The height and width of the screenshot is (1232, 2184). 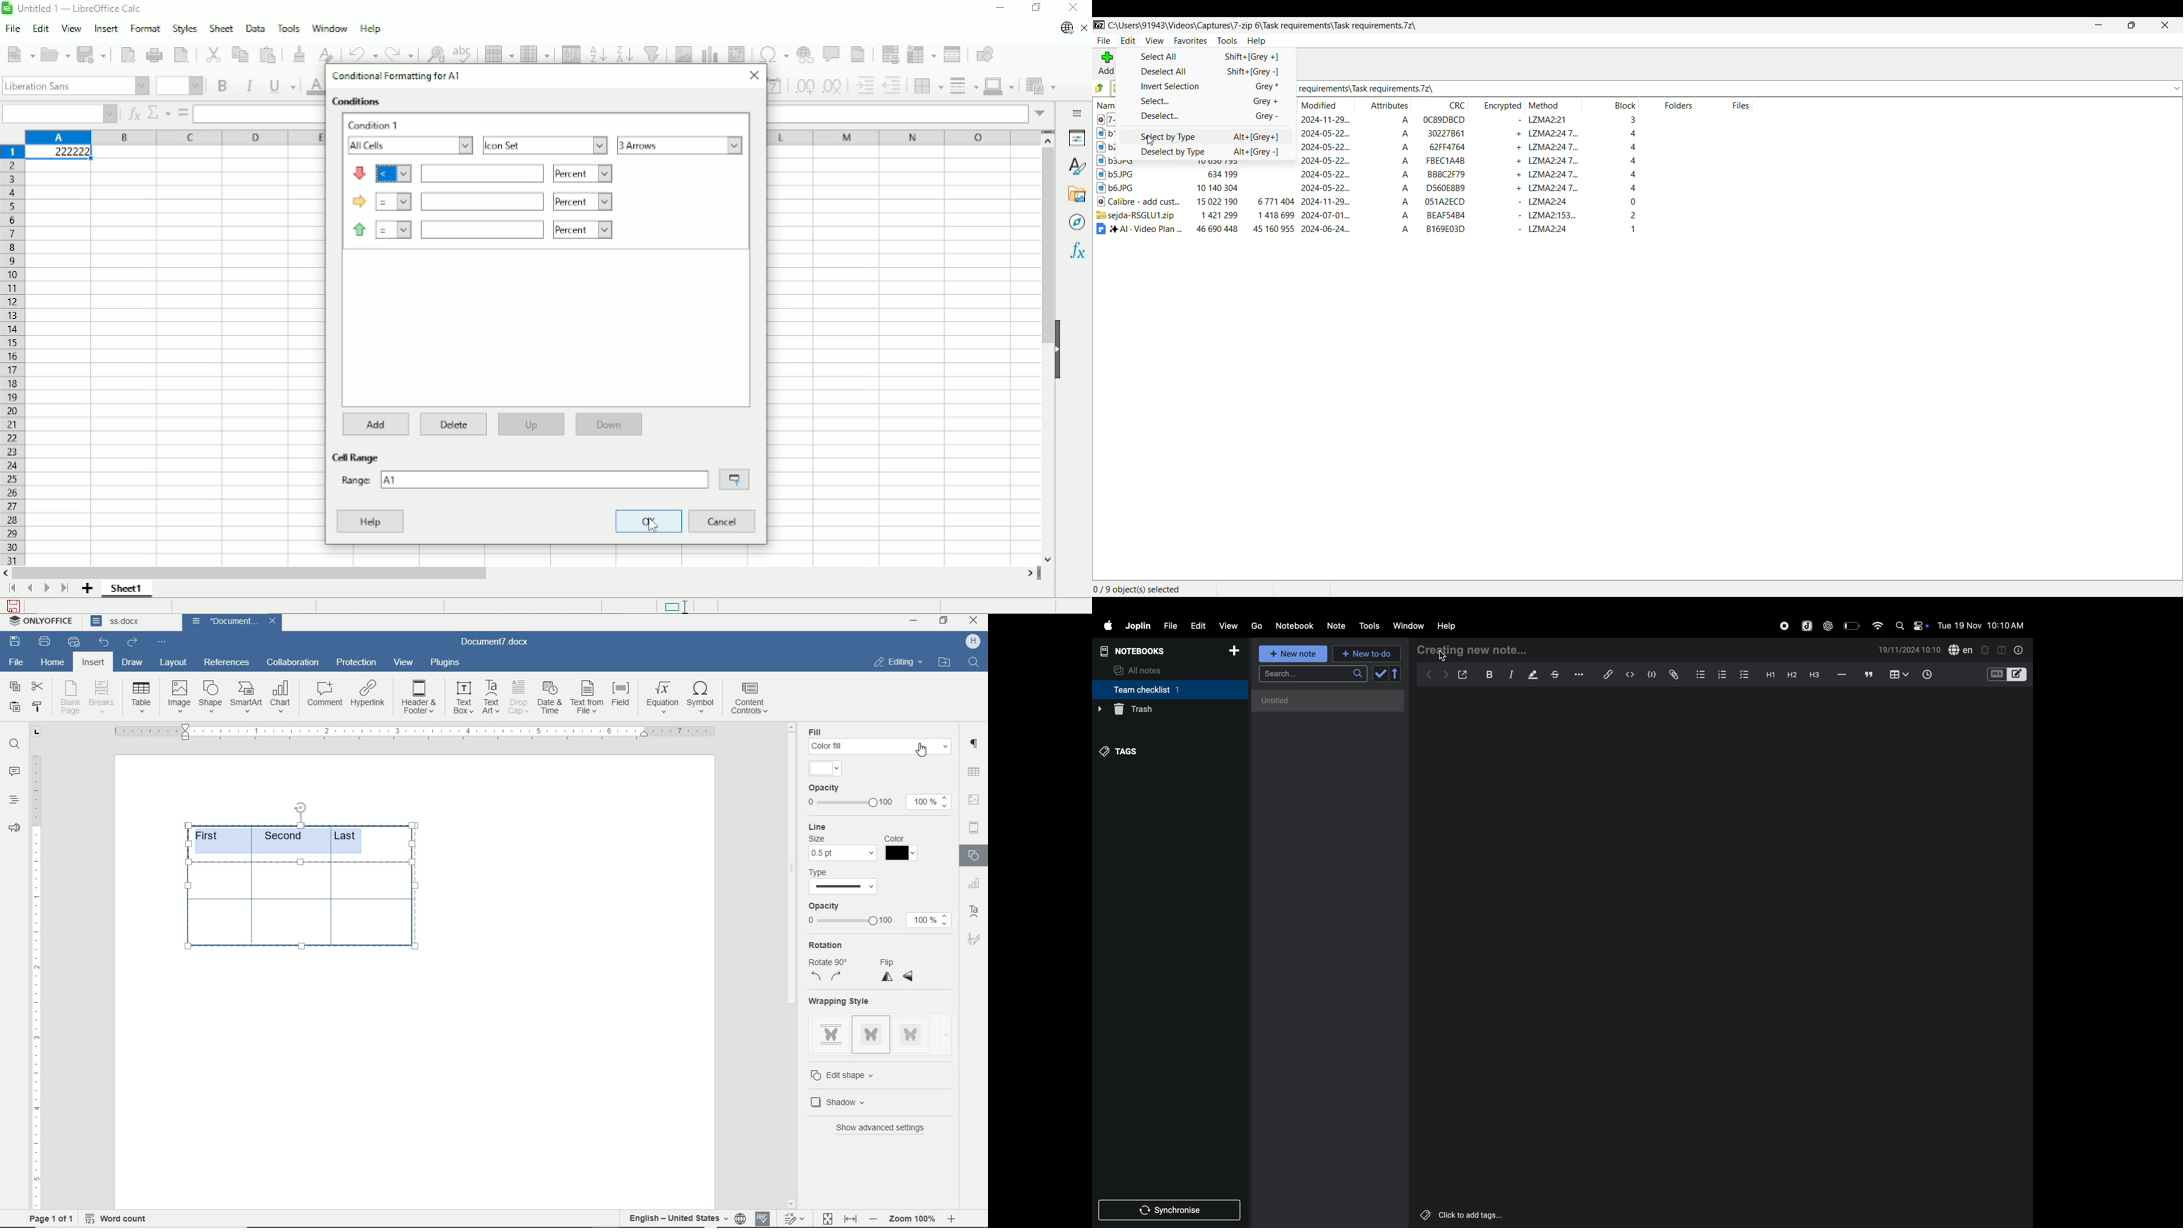 I want to click on Define print area, so click(x=888, y=52).